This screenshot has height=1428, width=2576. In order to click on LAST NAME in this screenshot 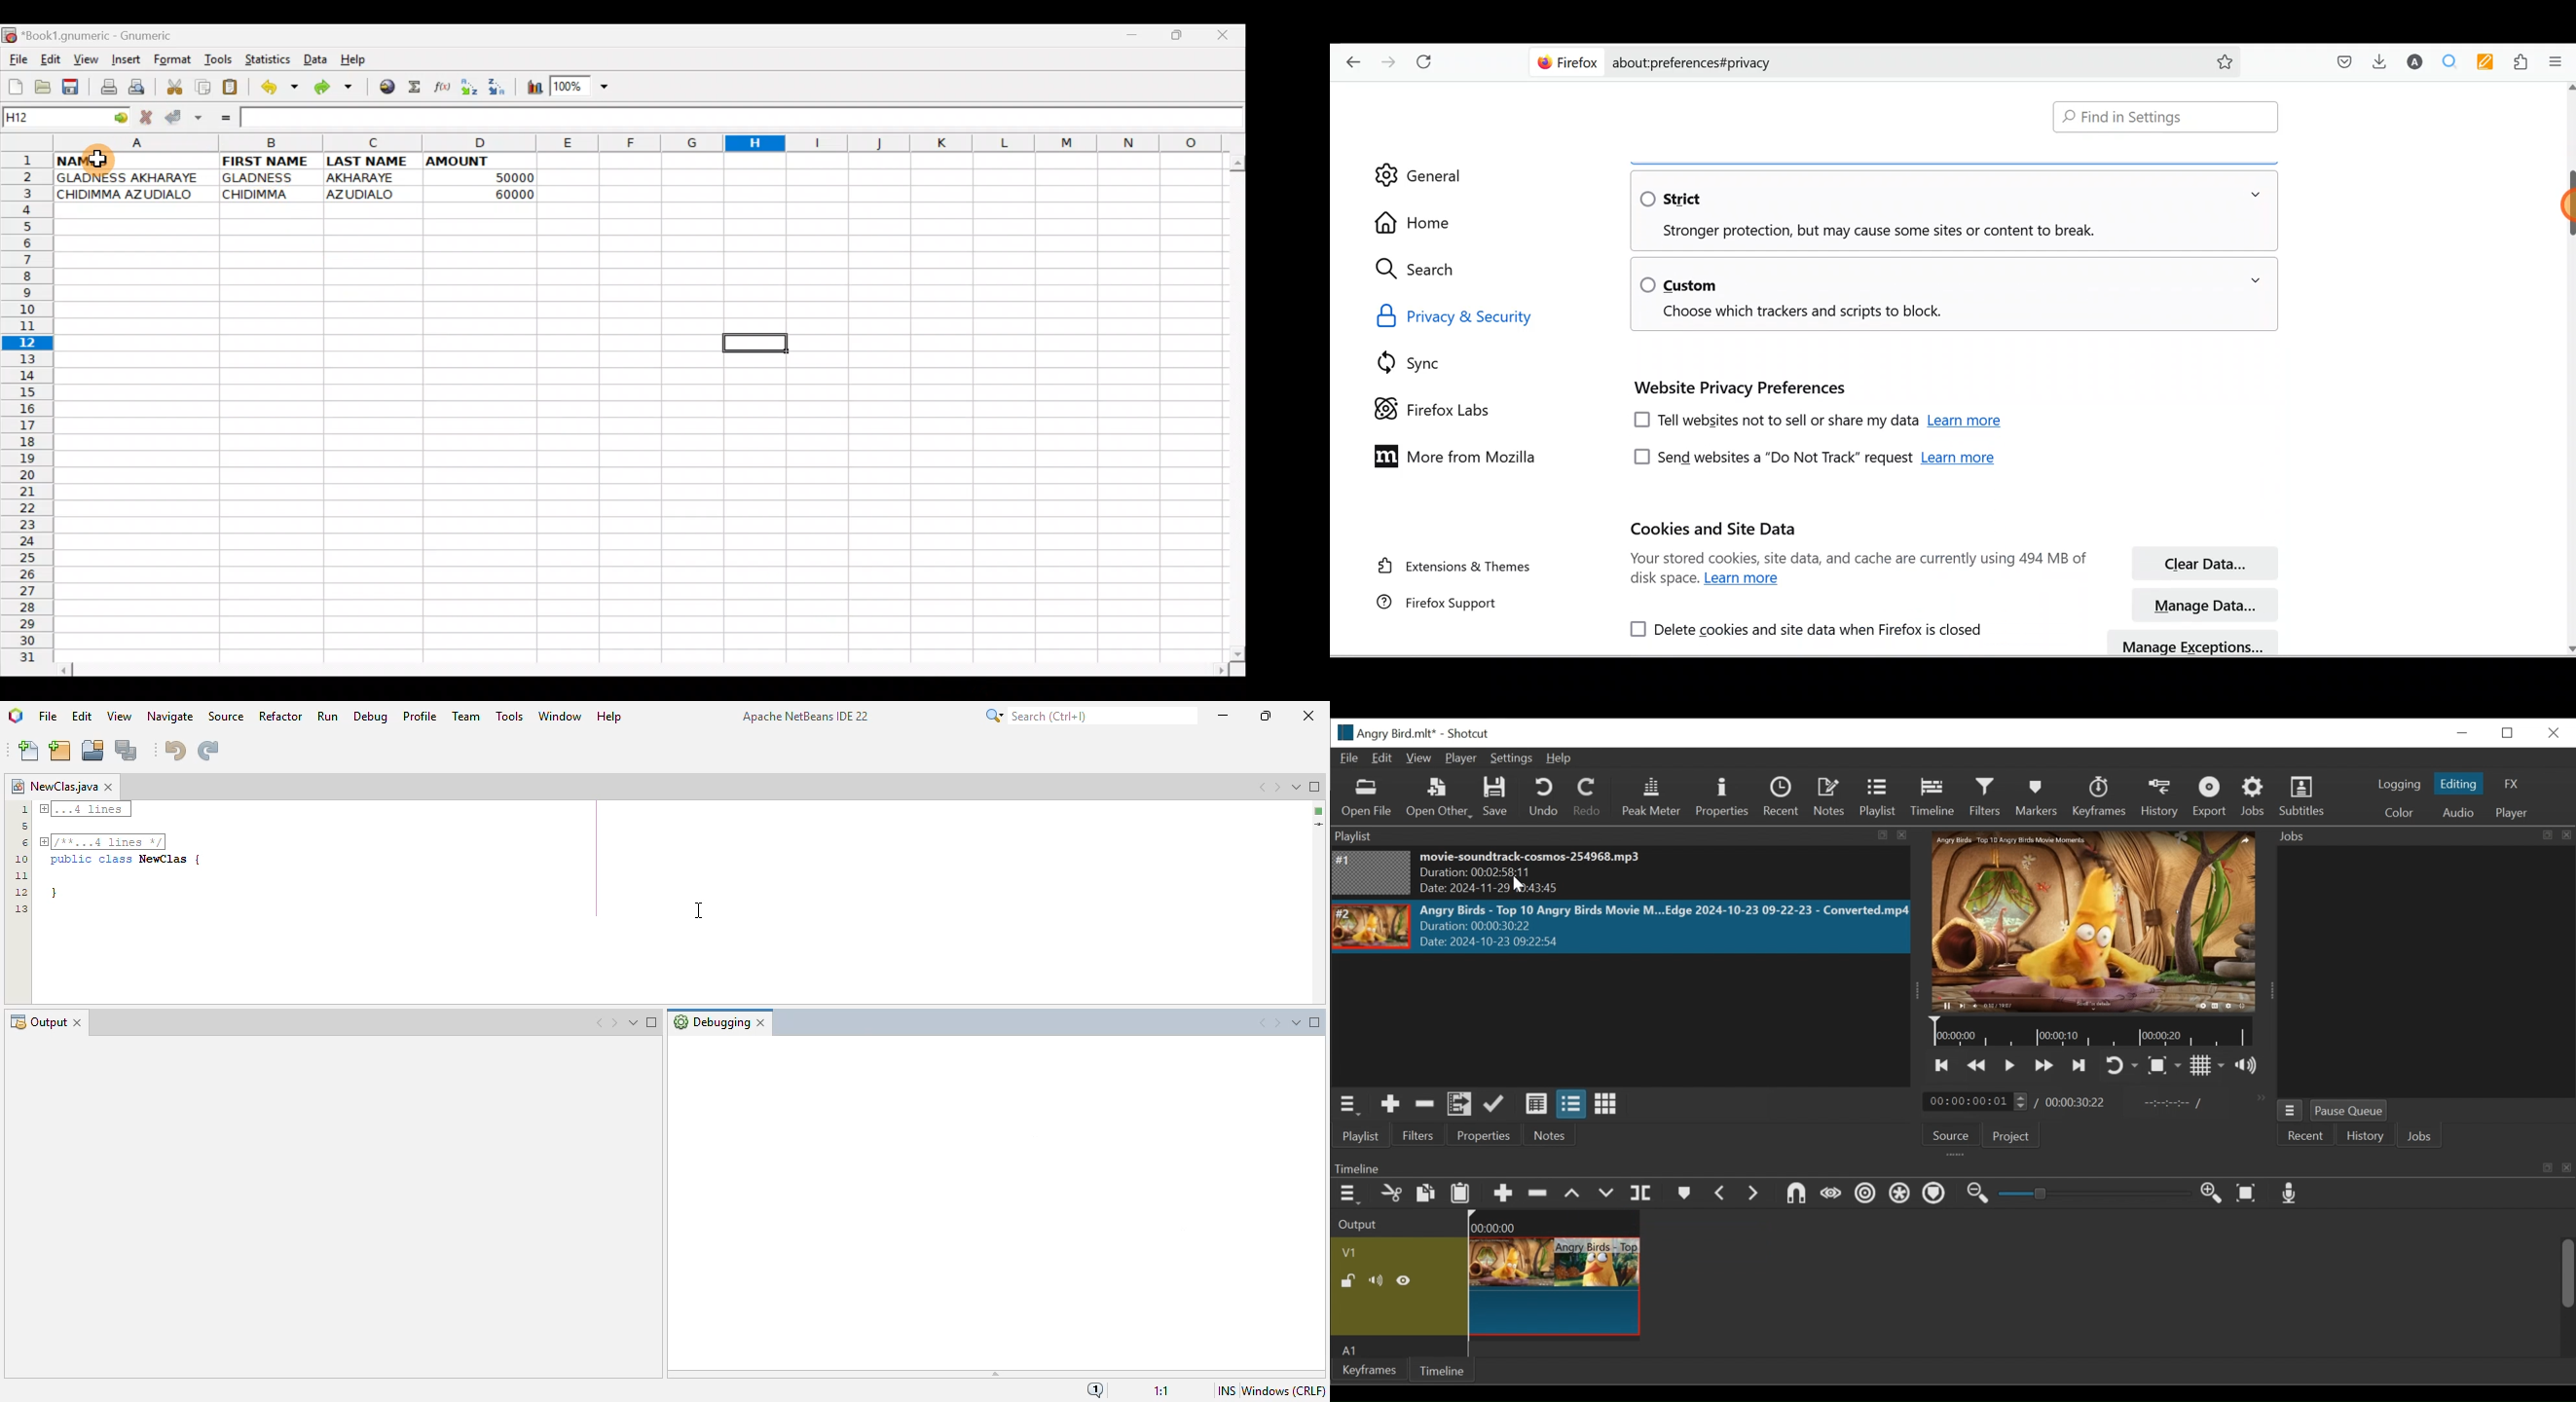, I will do `click(371, 162)`.